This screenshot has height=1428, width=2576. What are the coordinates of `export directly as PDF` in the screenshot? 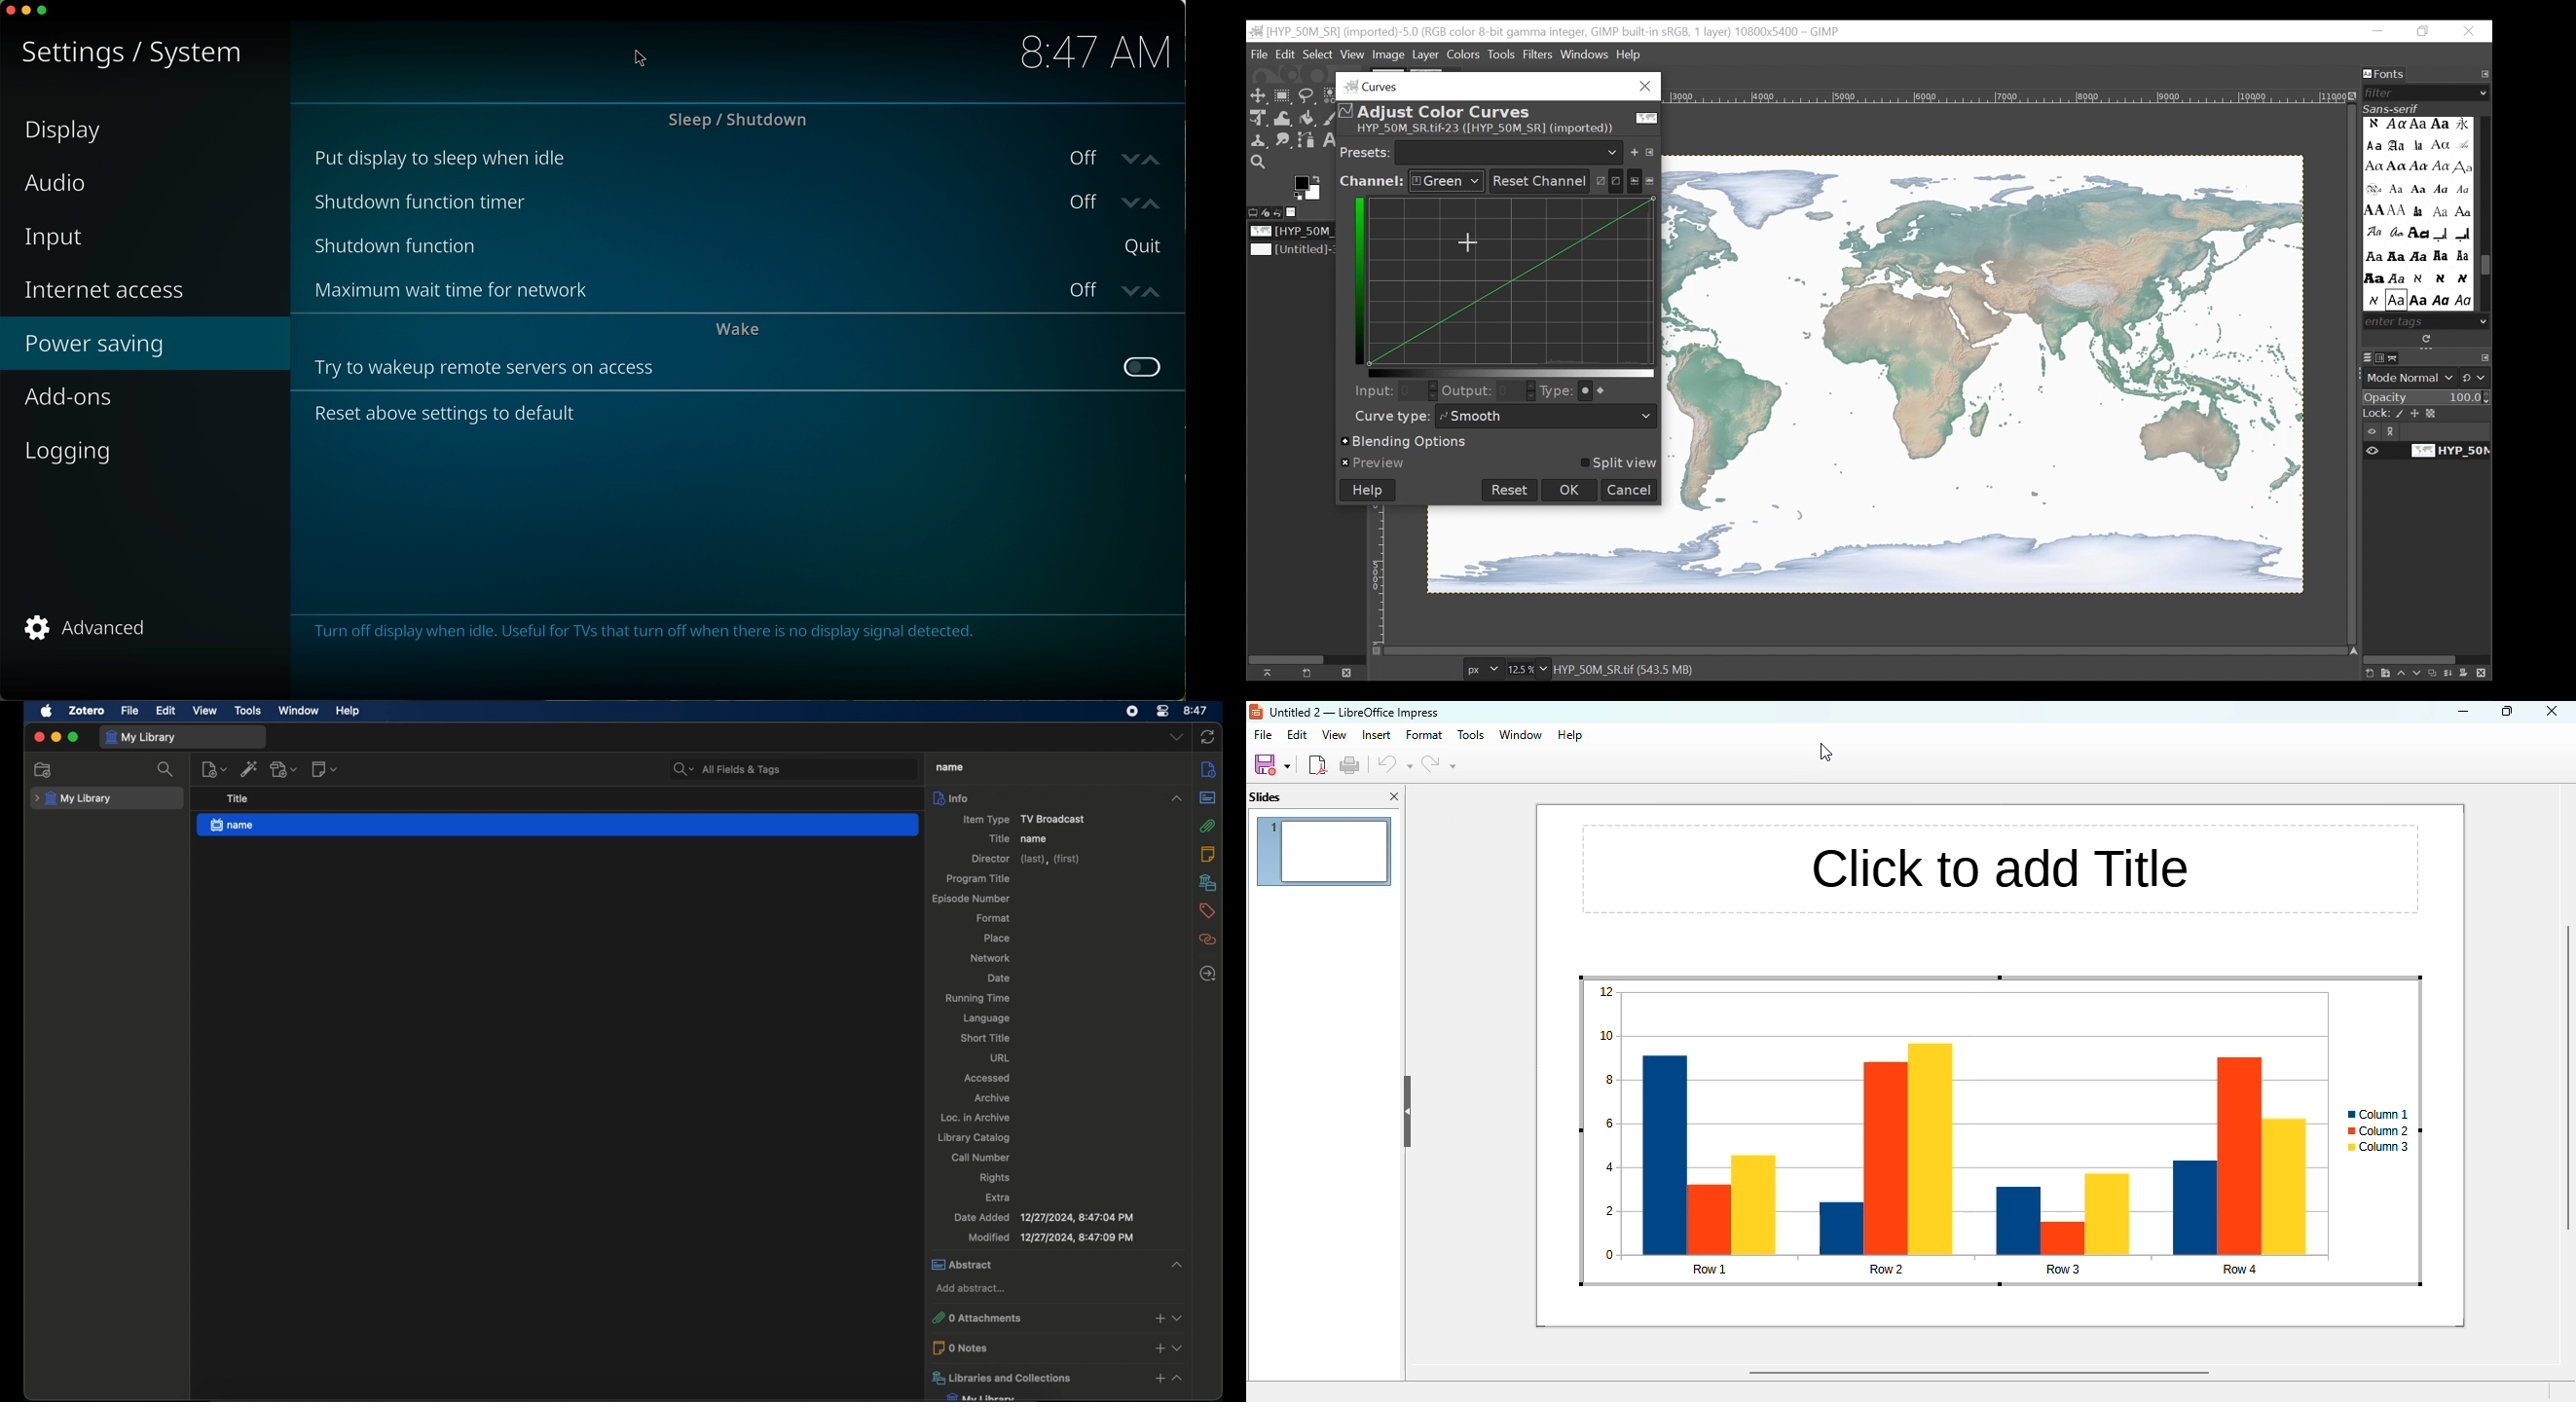 It's located at (1317, 765).